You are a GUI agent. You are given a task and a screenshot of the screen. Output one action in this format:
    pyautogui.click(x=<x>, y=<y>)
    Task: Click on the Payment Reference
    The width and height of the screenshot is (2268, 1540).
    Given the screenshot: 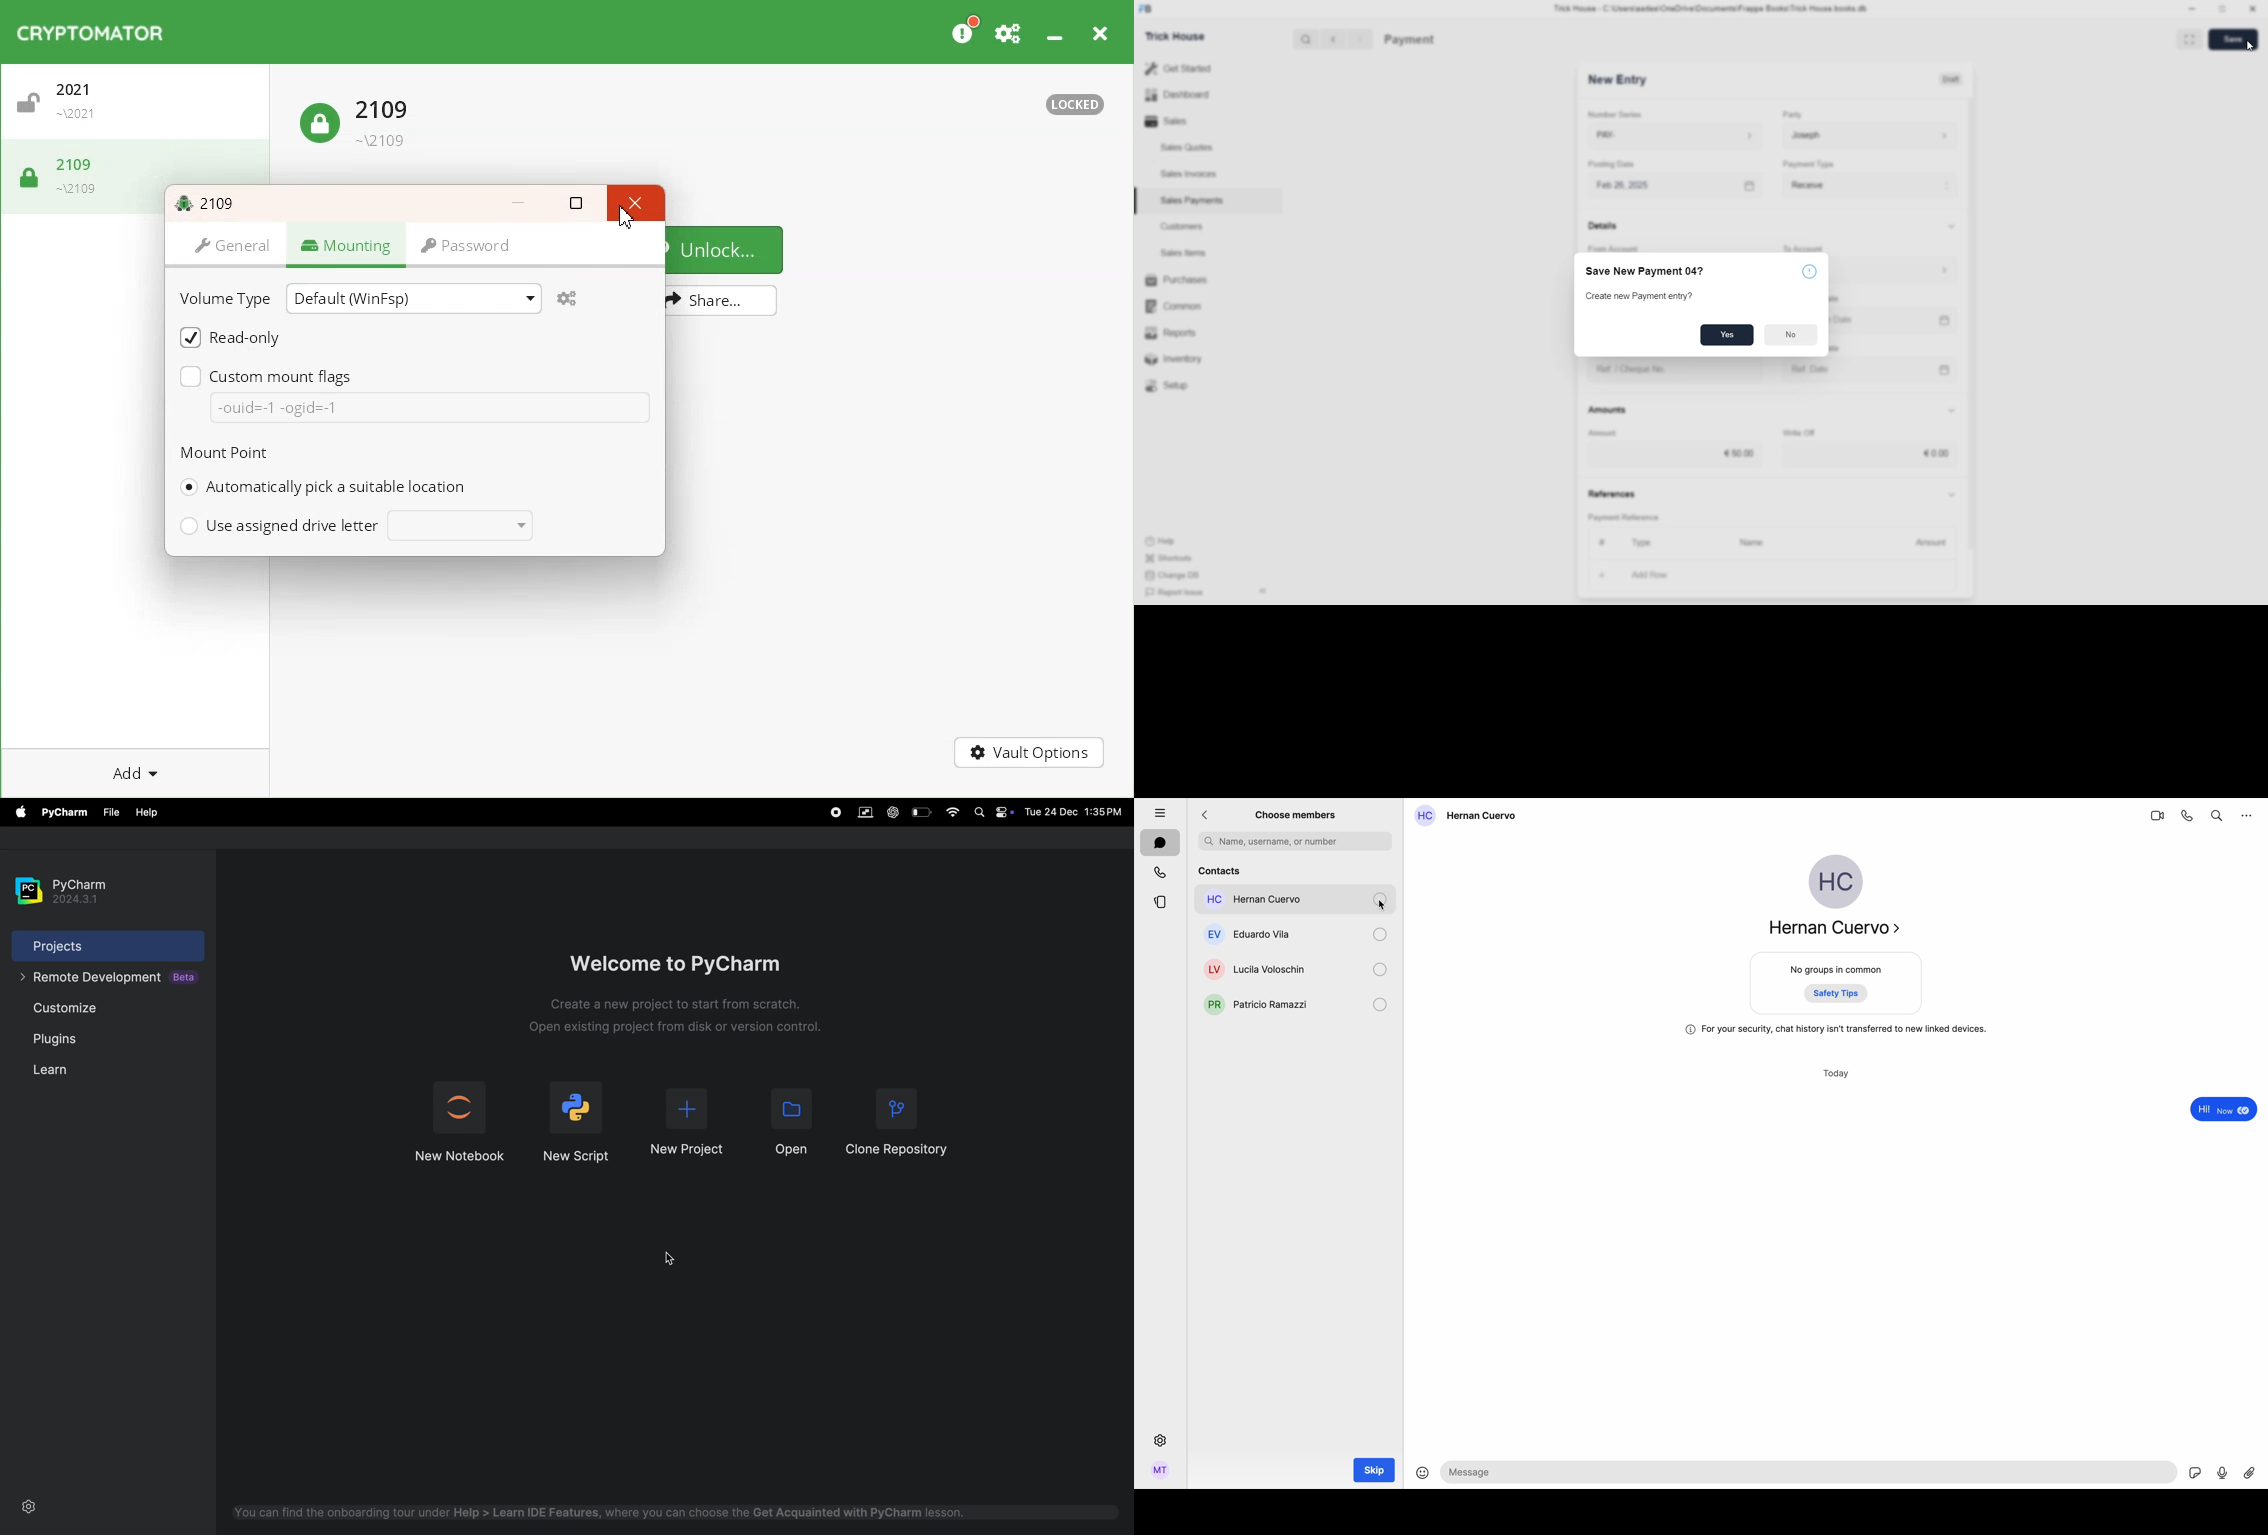 What is the action you would take?
    pyautogui.click(x=1626, y=517)
    